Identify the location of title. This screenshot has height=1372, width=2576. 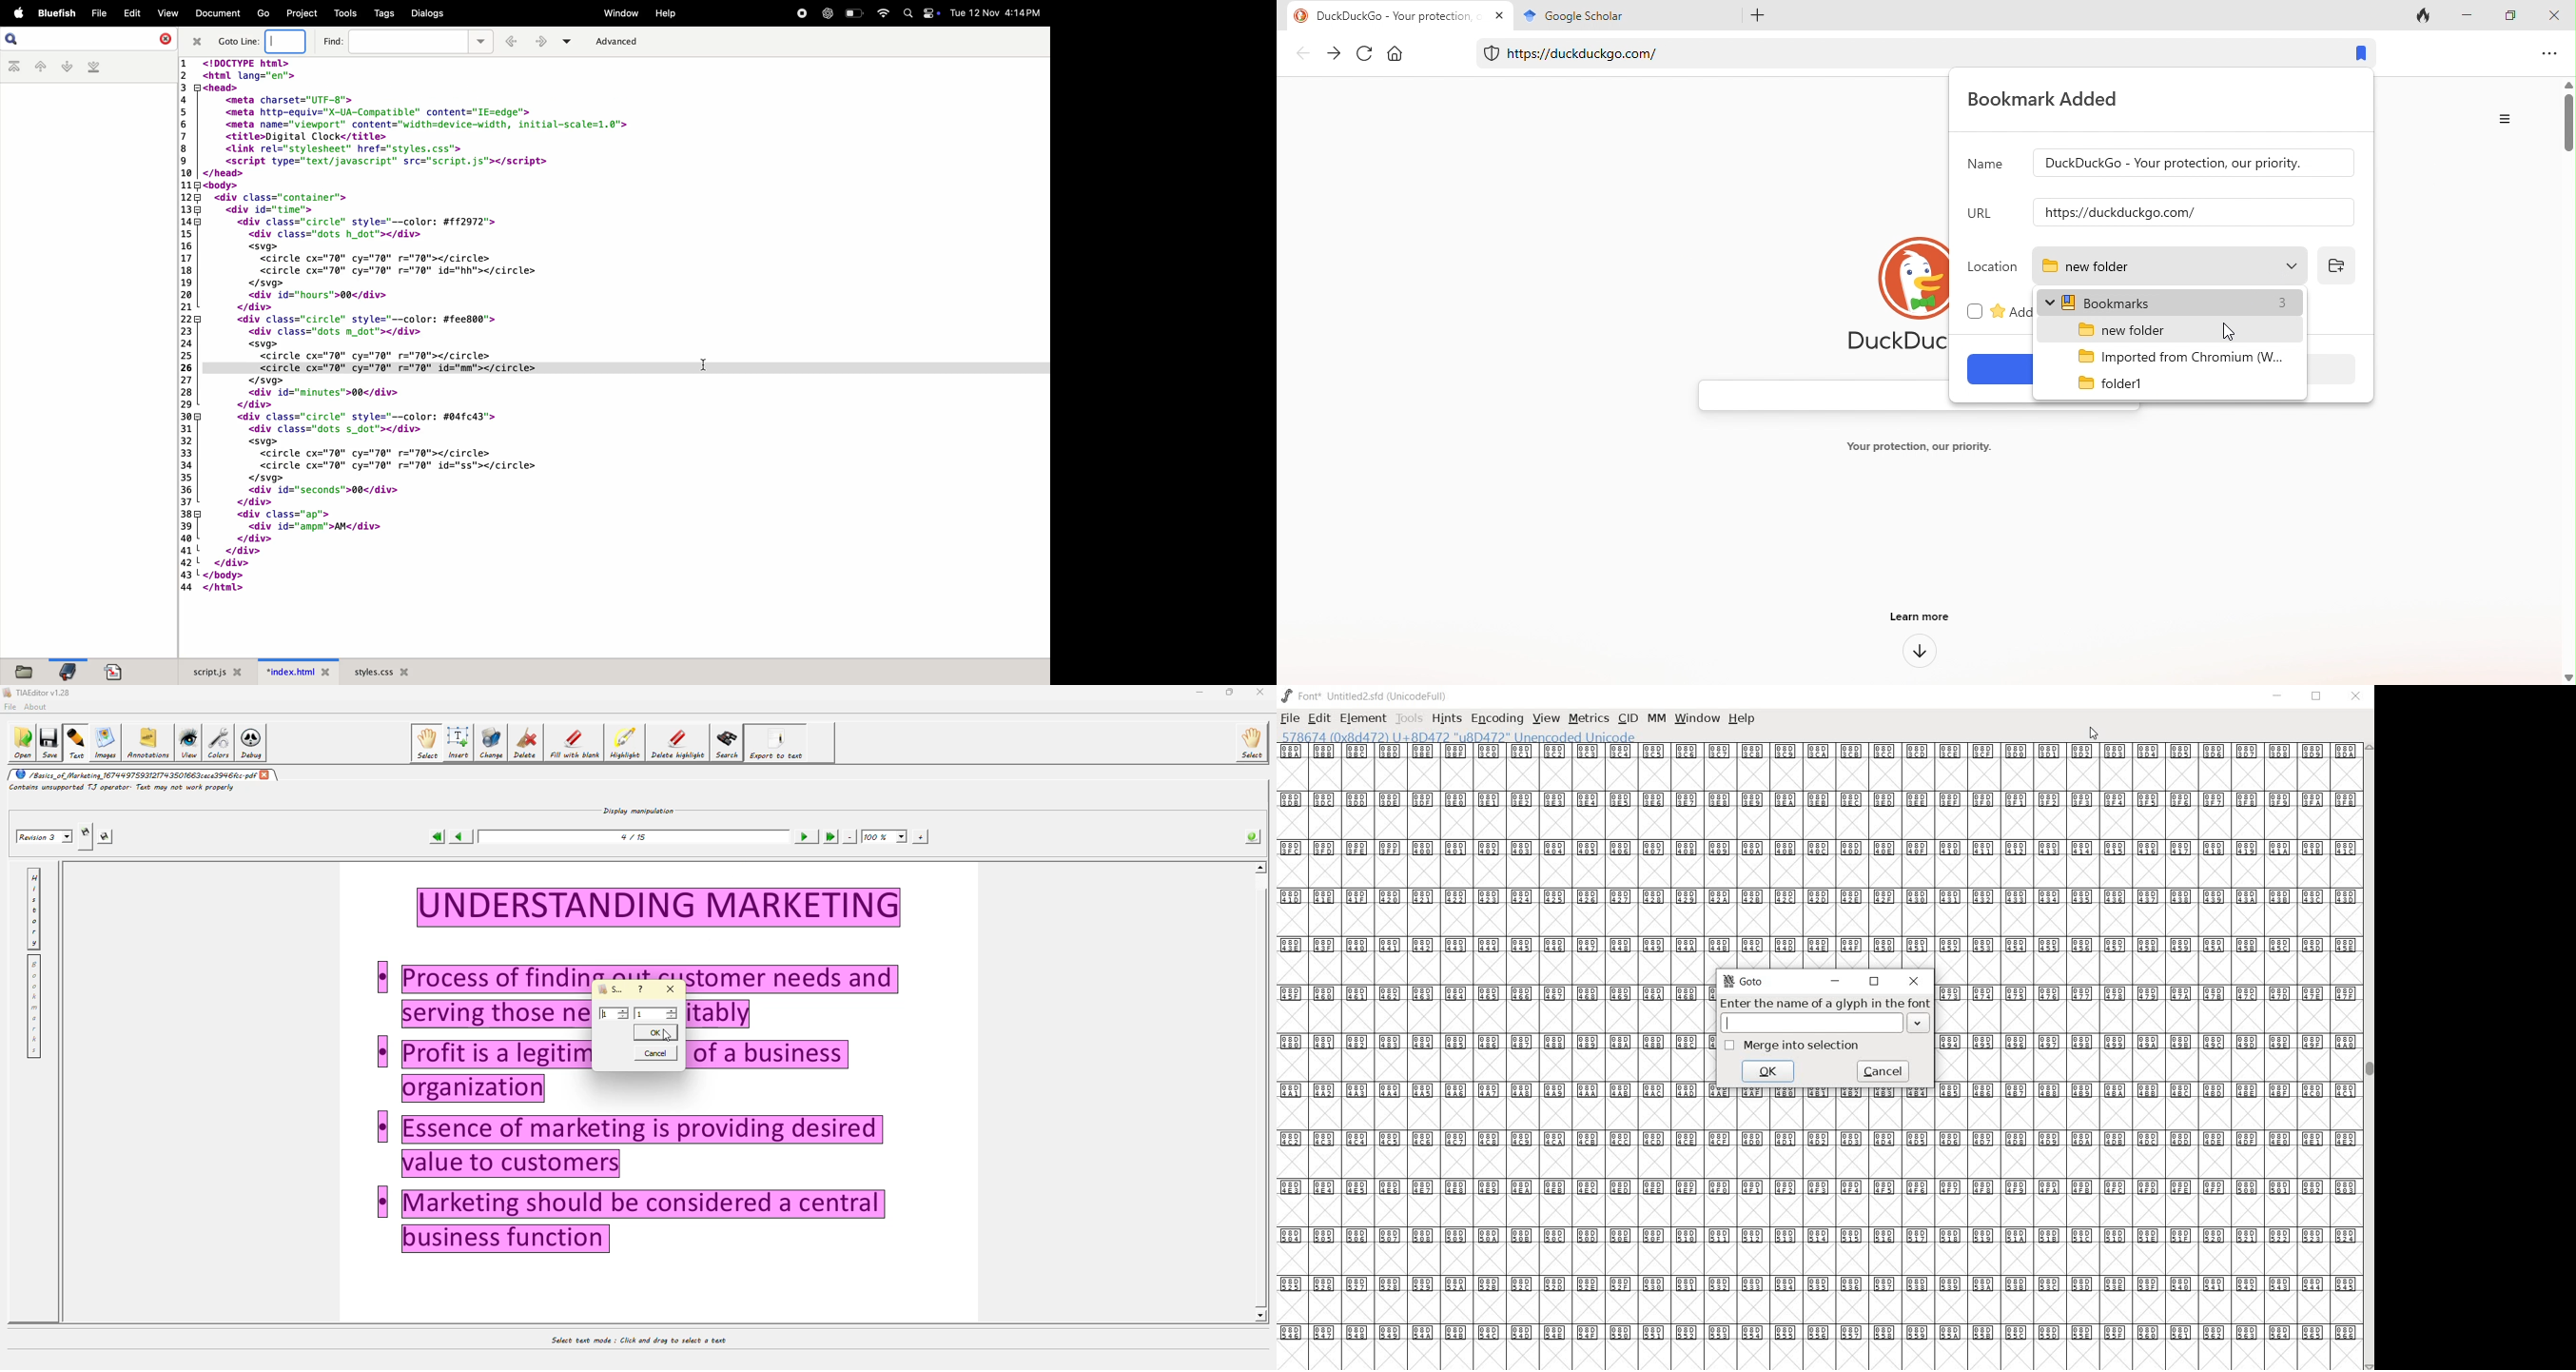
(1397, 15).